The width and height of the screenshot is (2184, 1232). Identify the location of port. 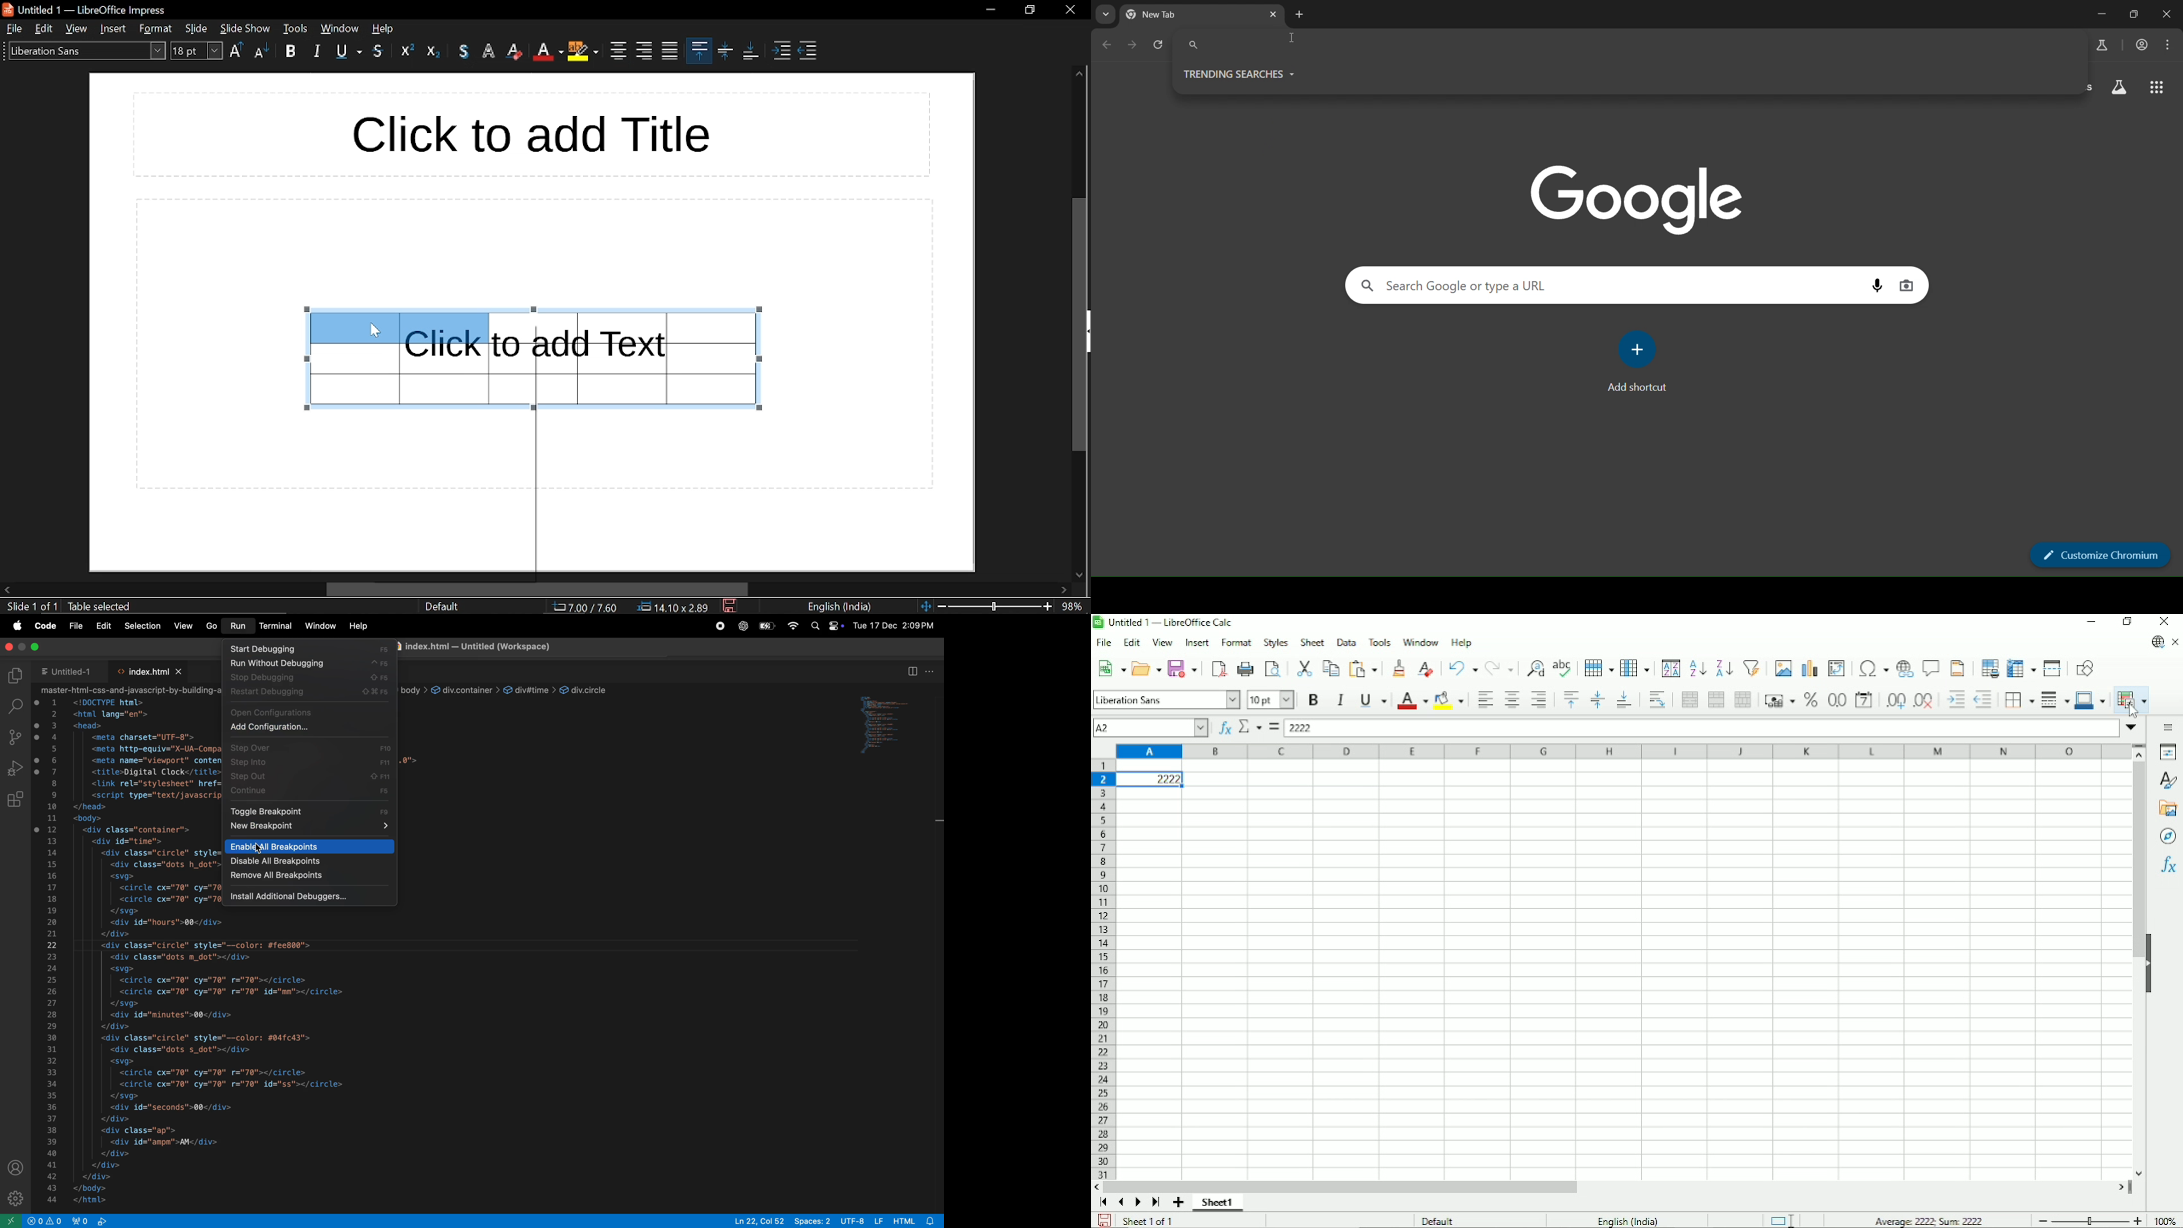
(82, 1222).